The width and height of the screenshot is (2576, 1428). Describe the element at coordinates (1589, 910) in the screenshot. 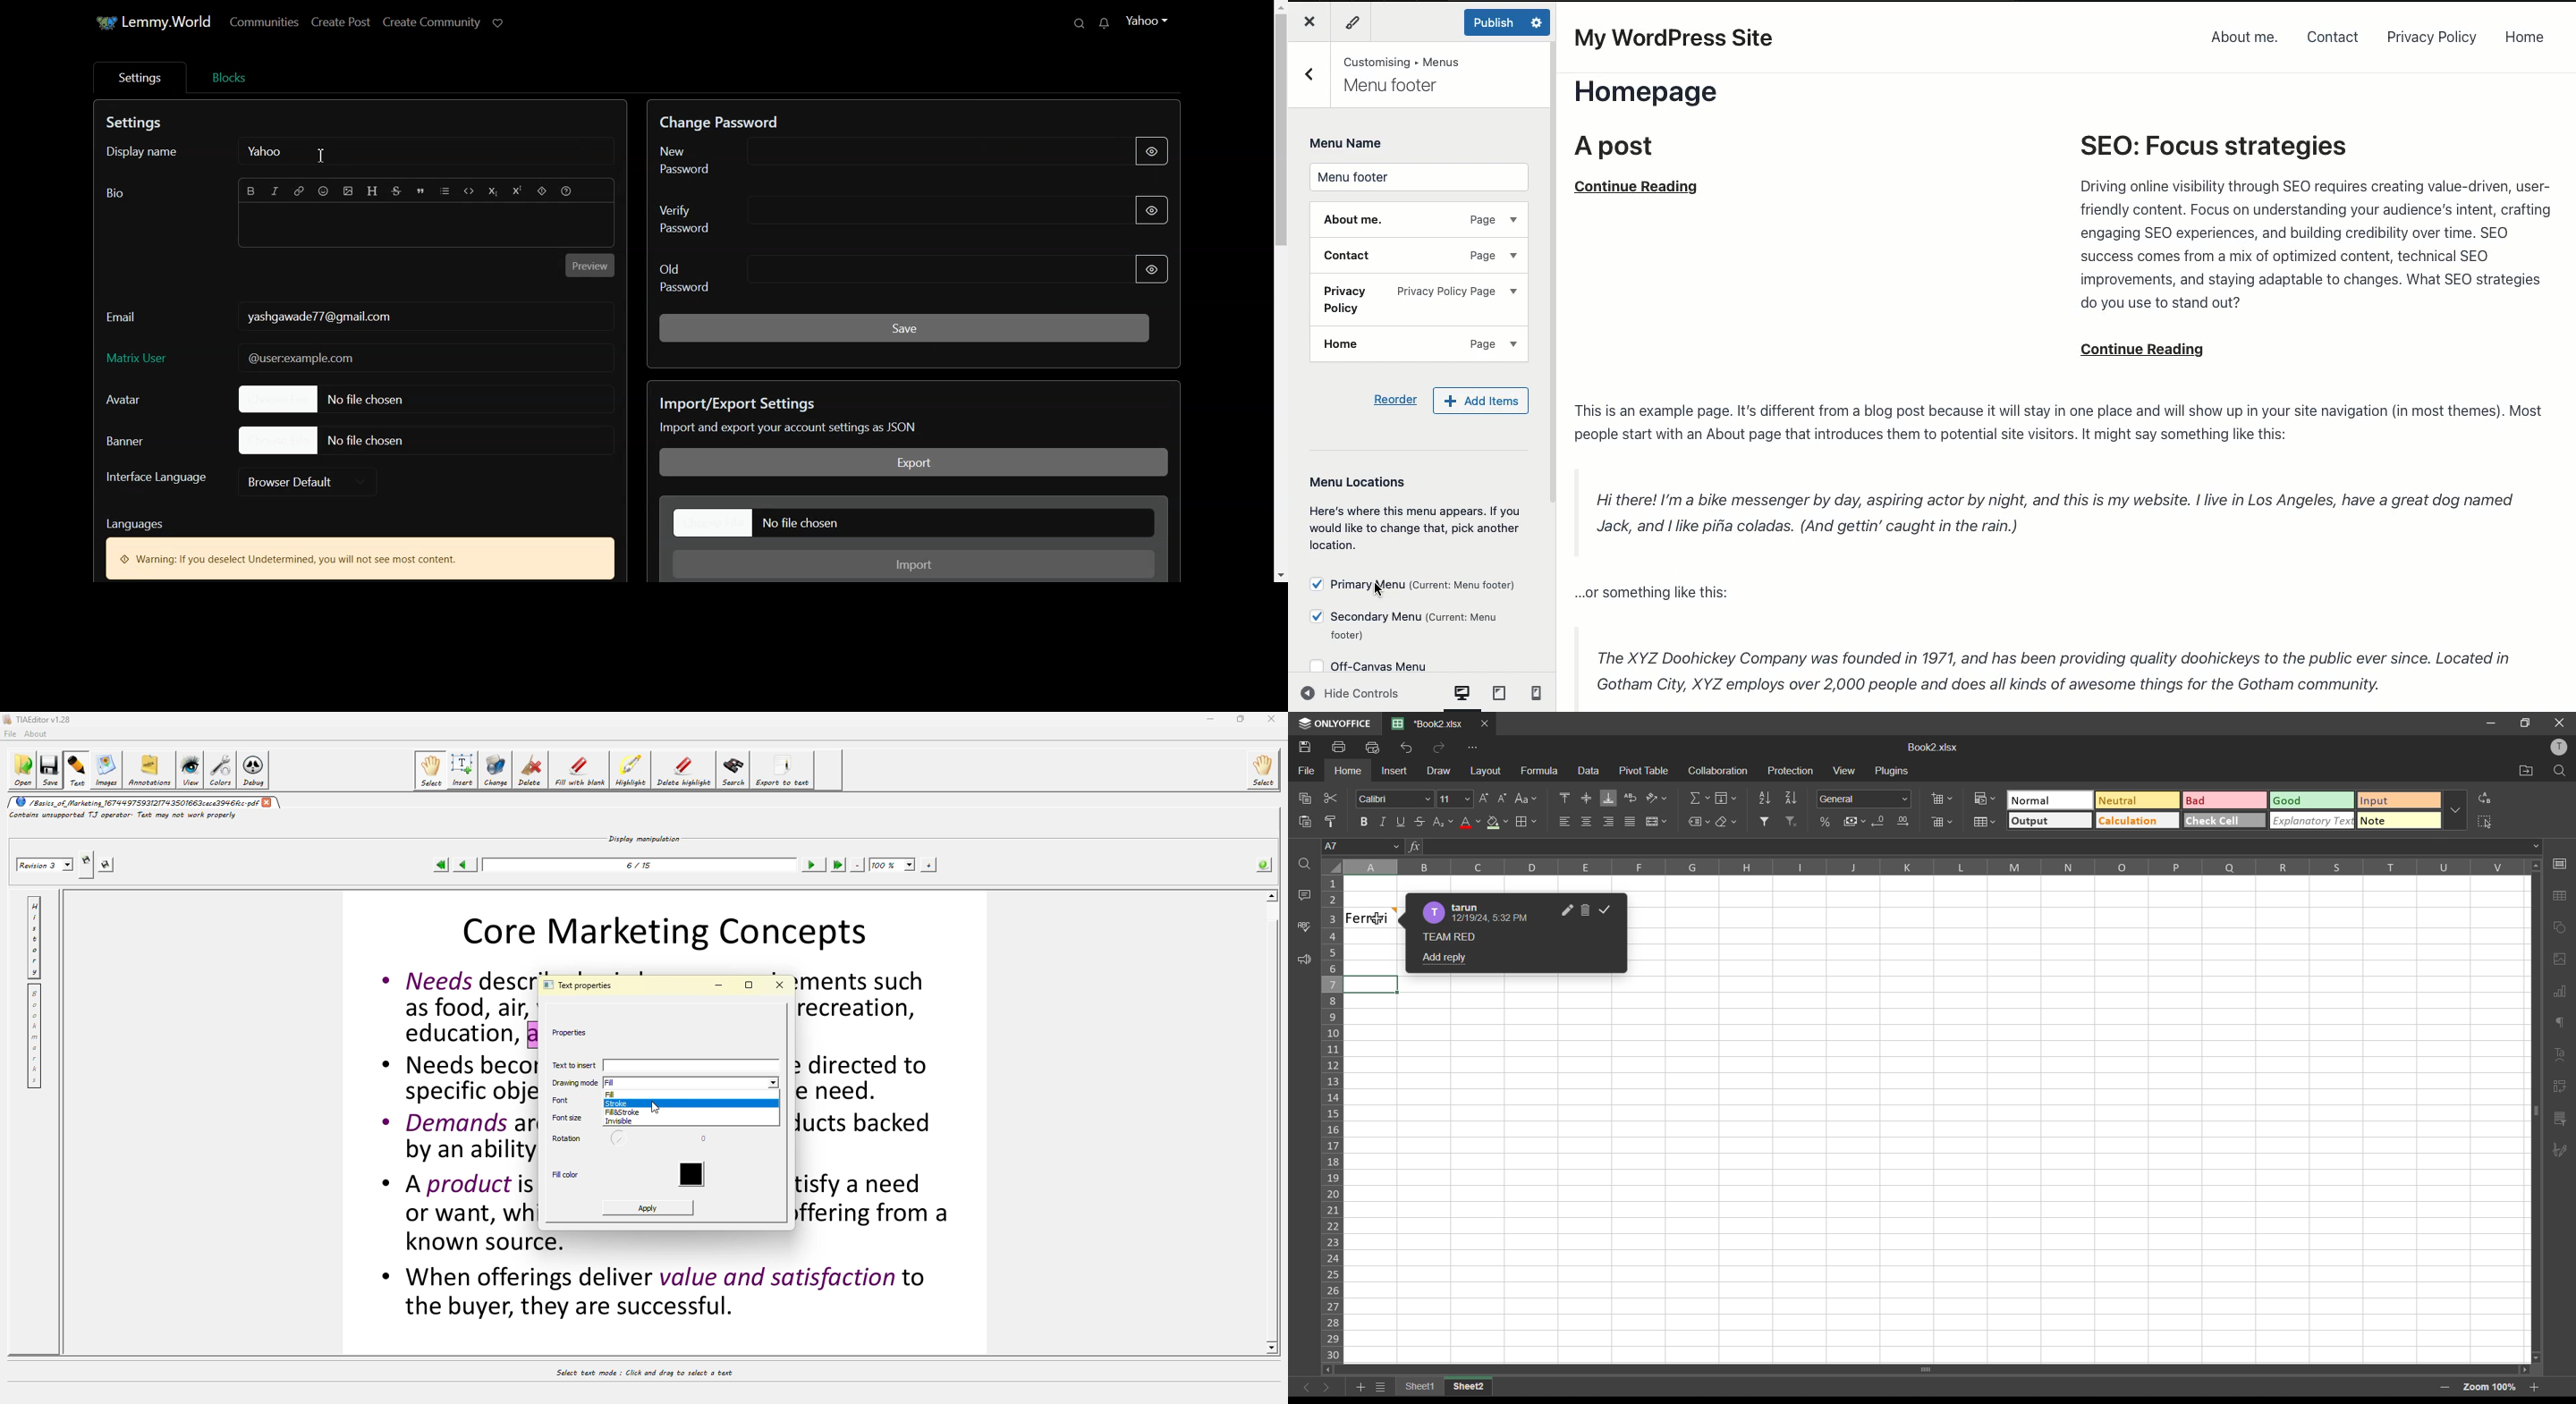

I see `delete comment` at that location.